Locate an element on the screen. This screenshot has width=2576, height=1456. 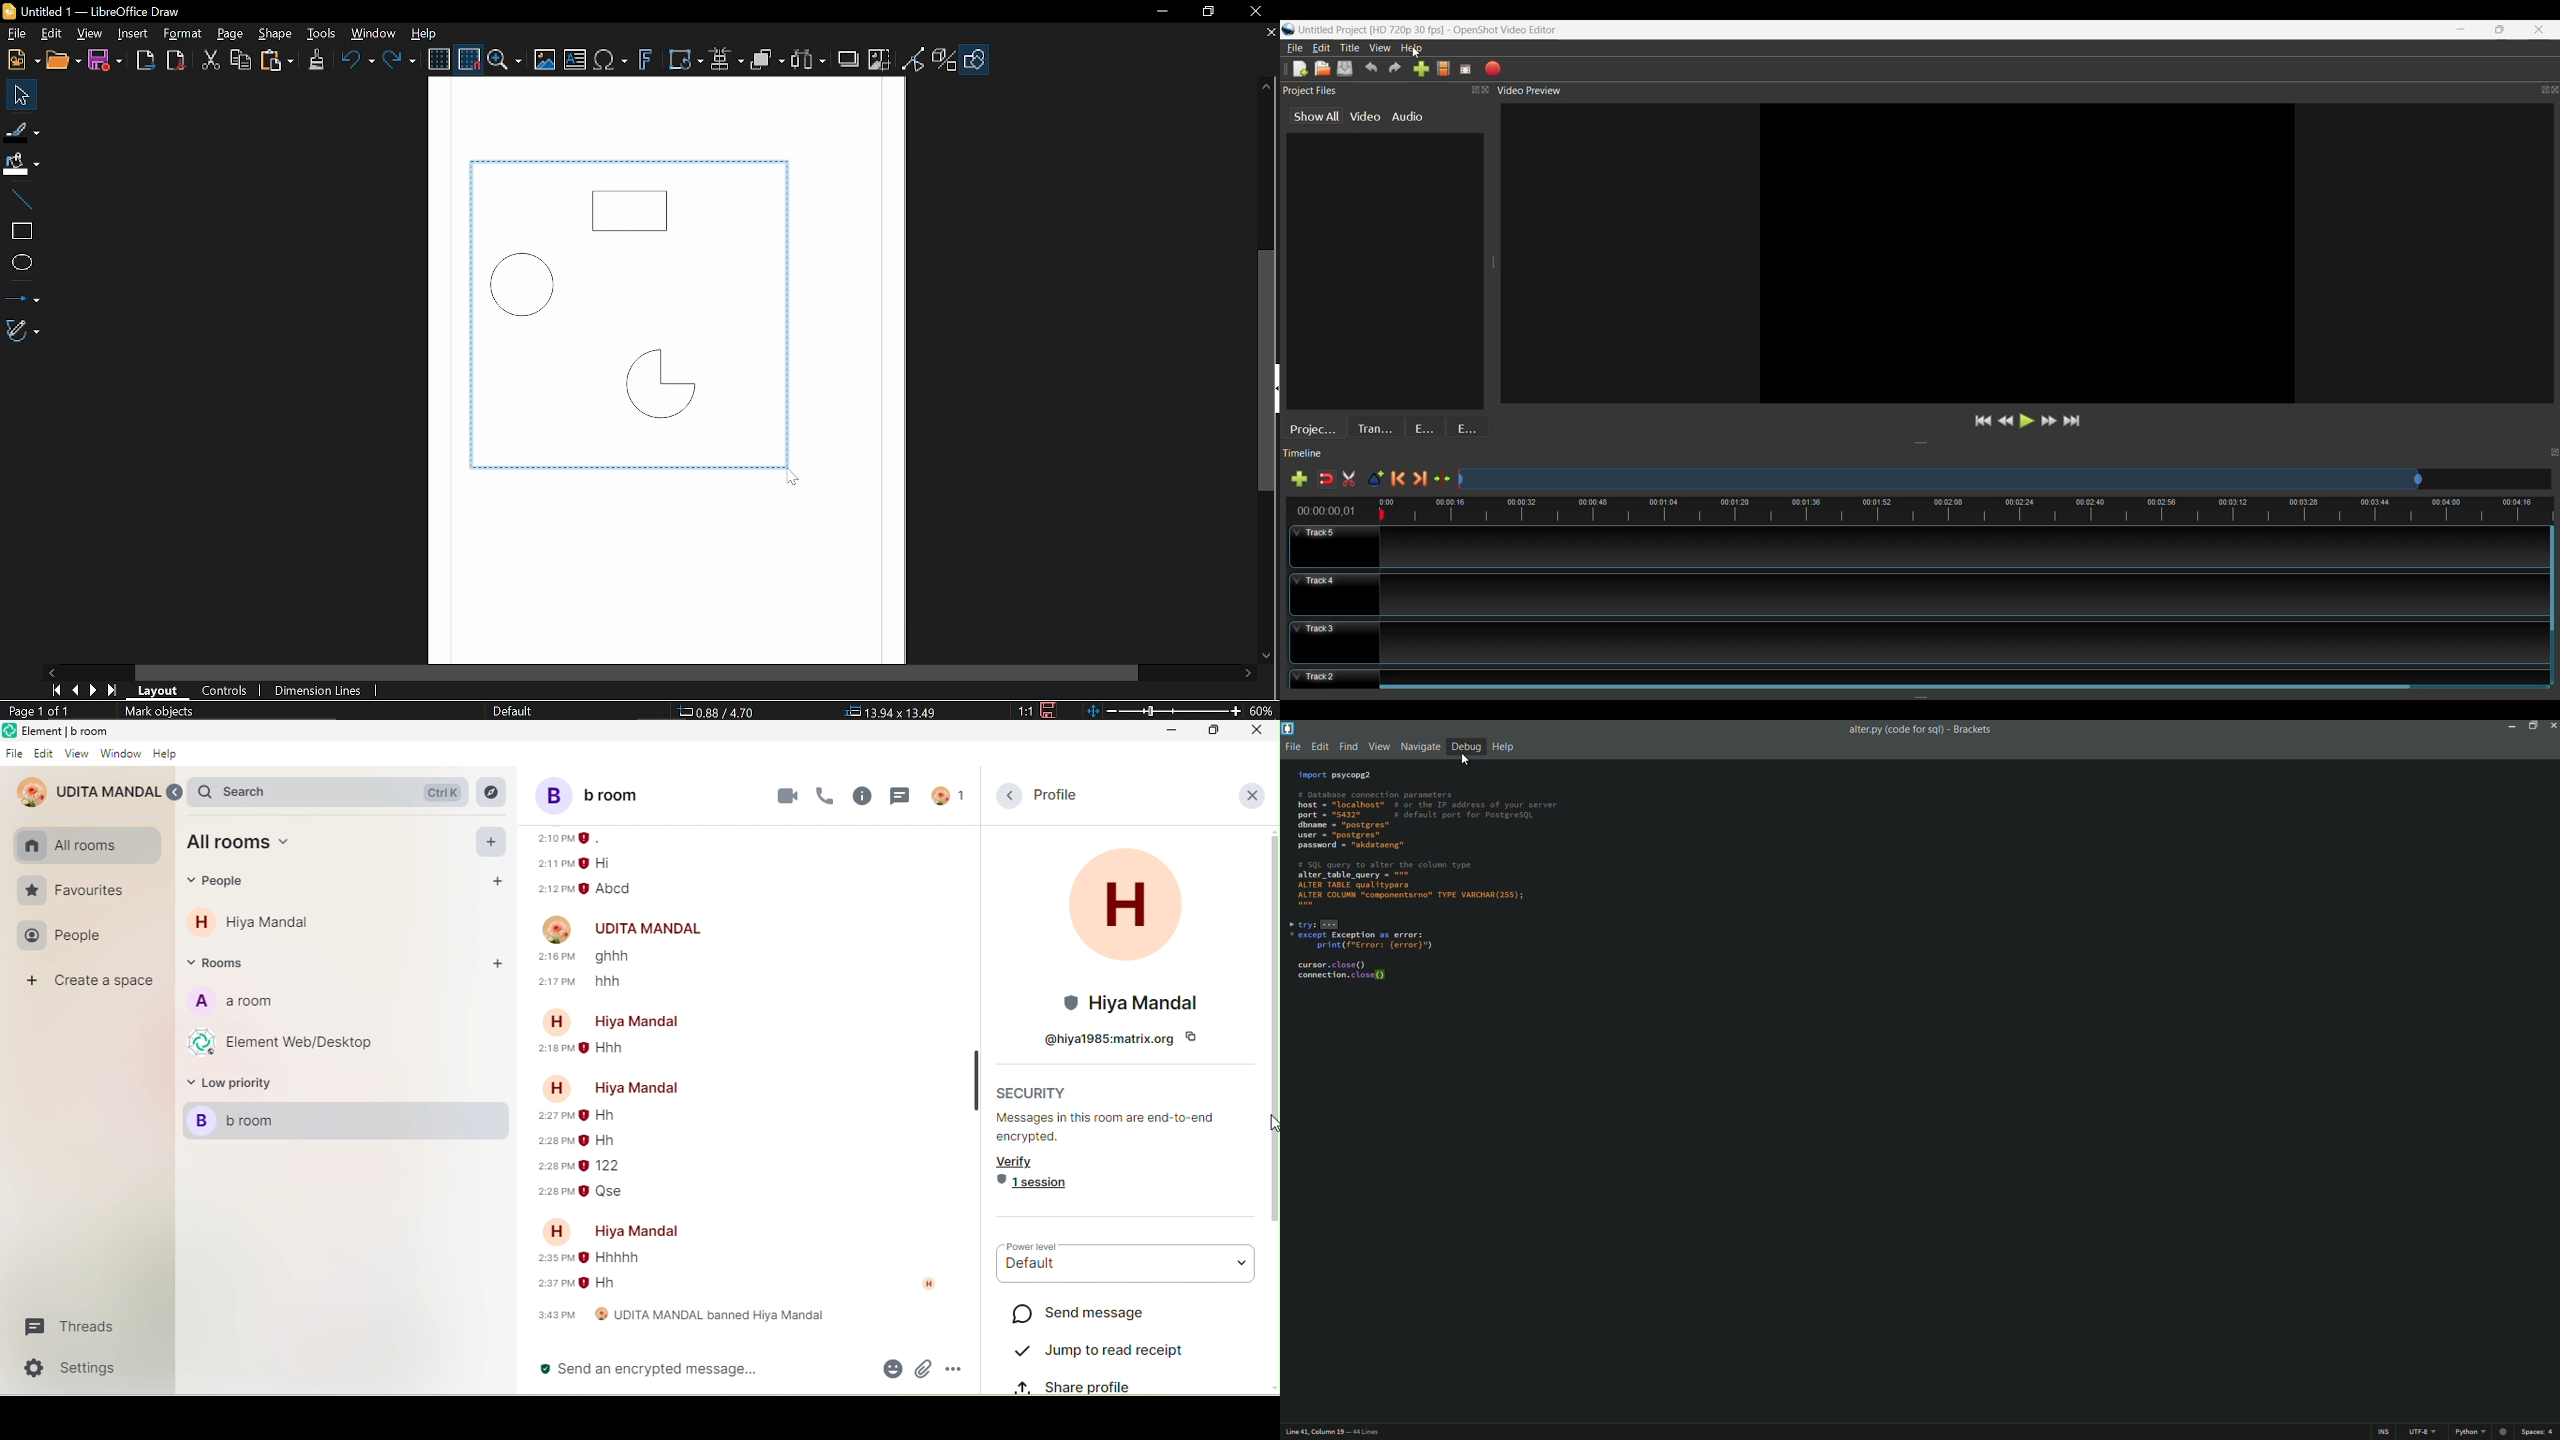
explore is located at coordinates (492, 793).